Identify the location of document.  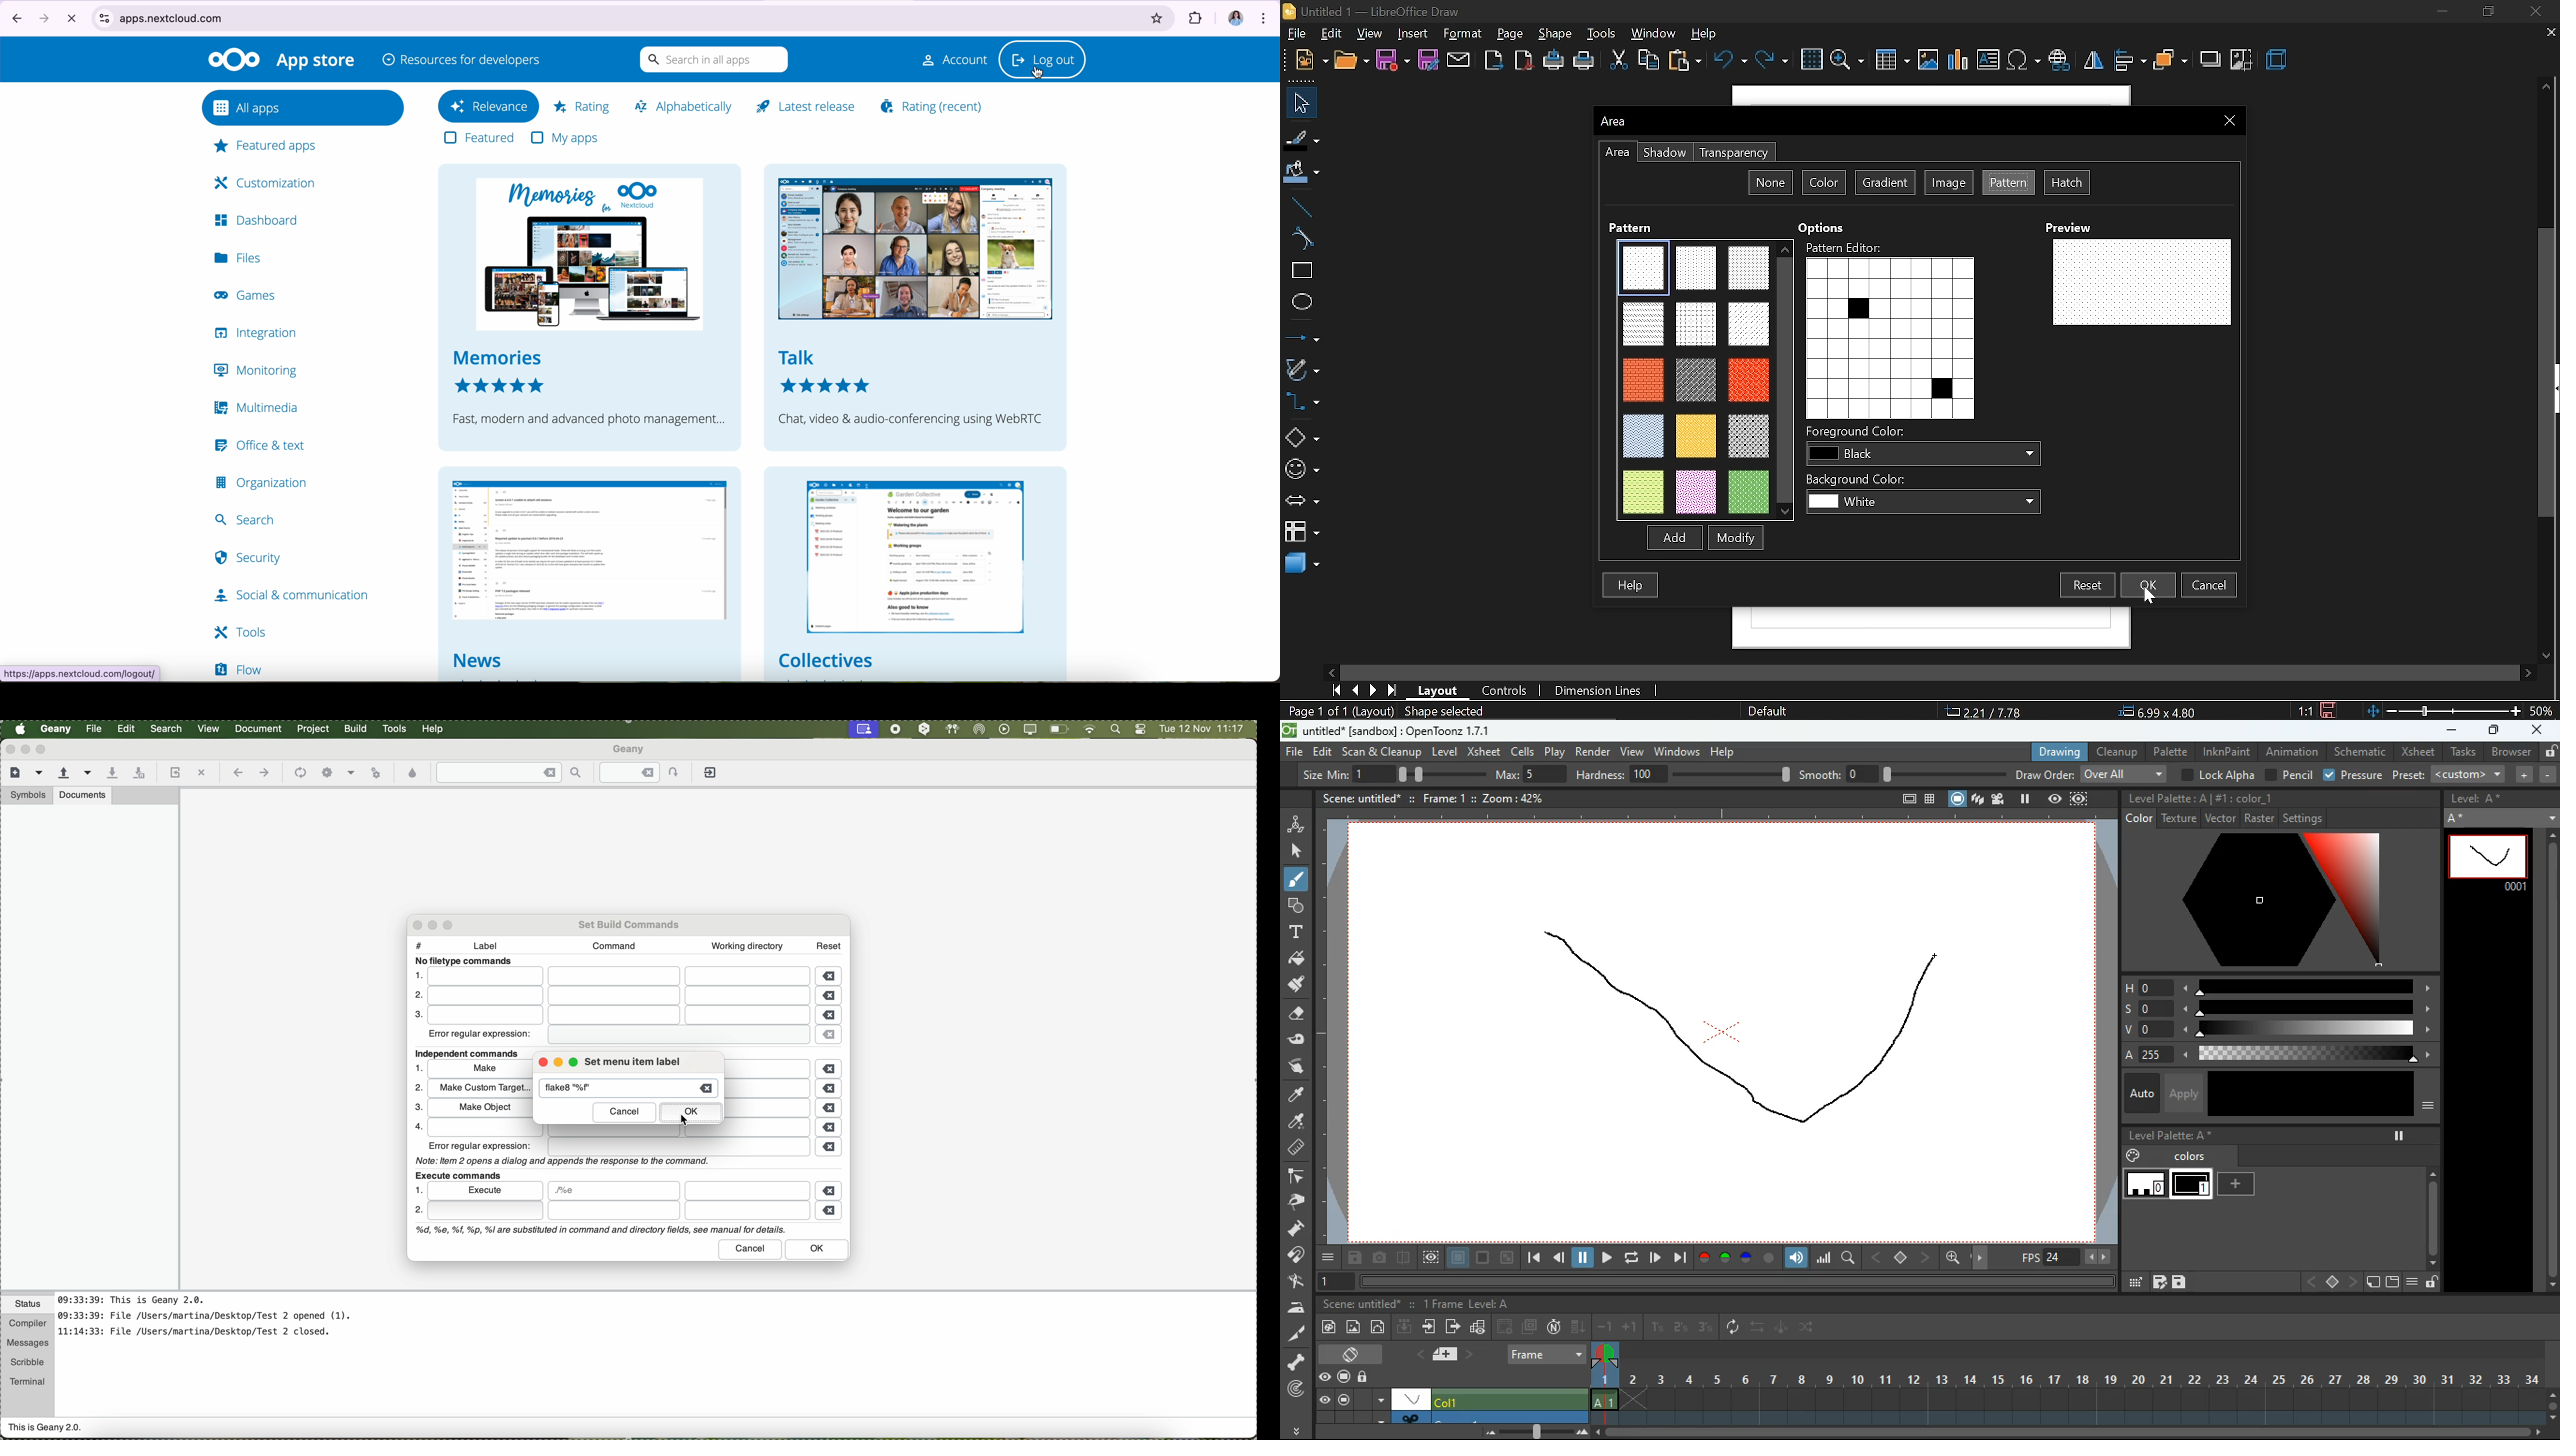
(258, 728).